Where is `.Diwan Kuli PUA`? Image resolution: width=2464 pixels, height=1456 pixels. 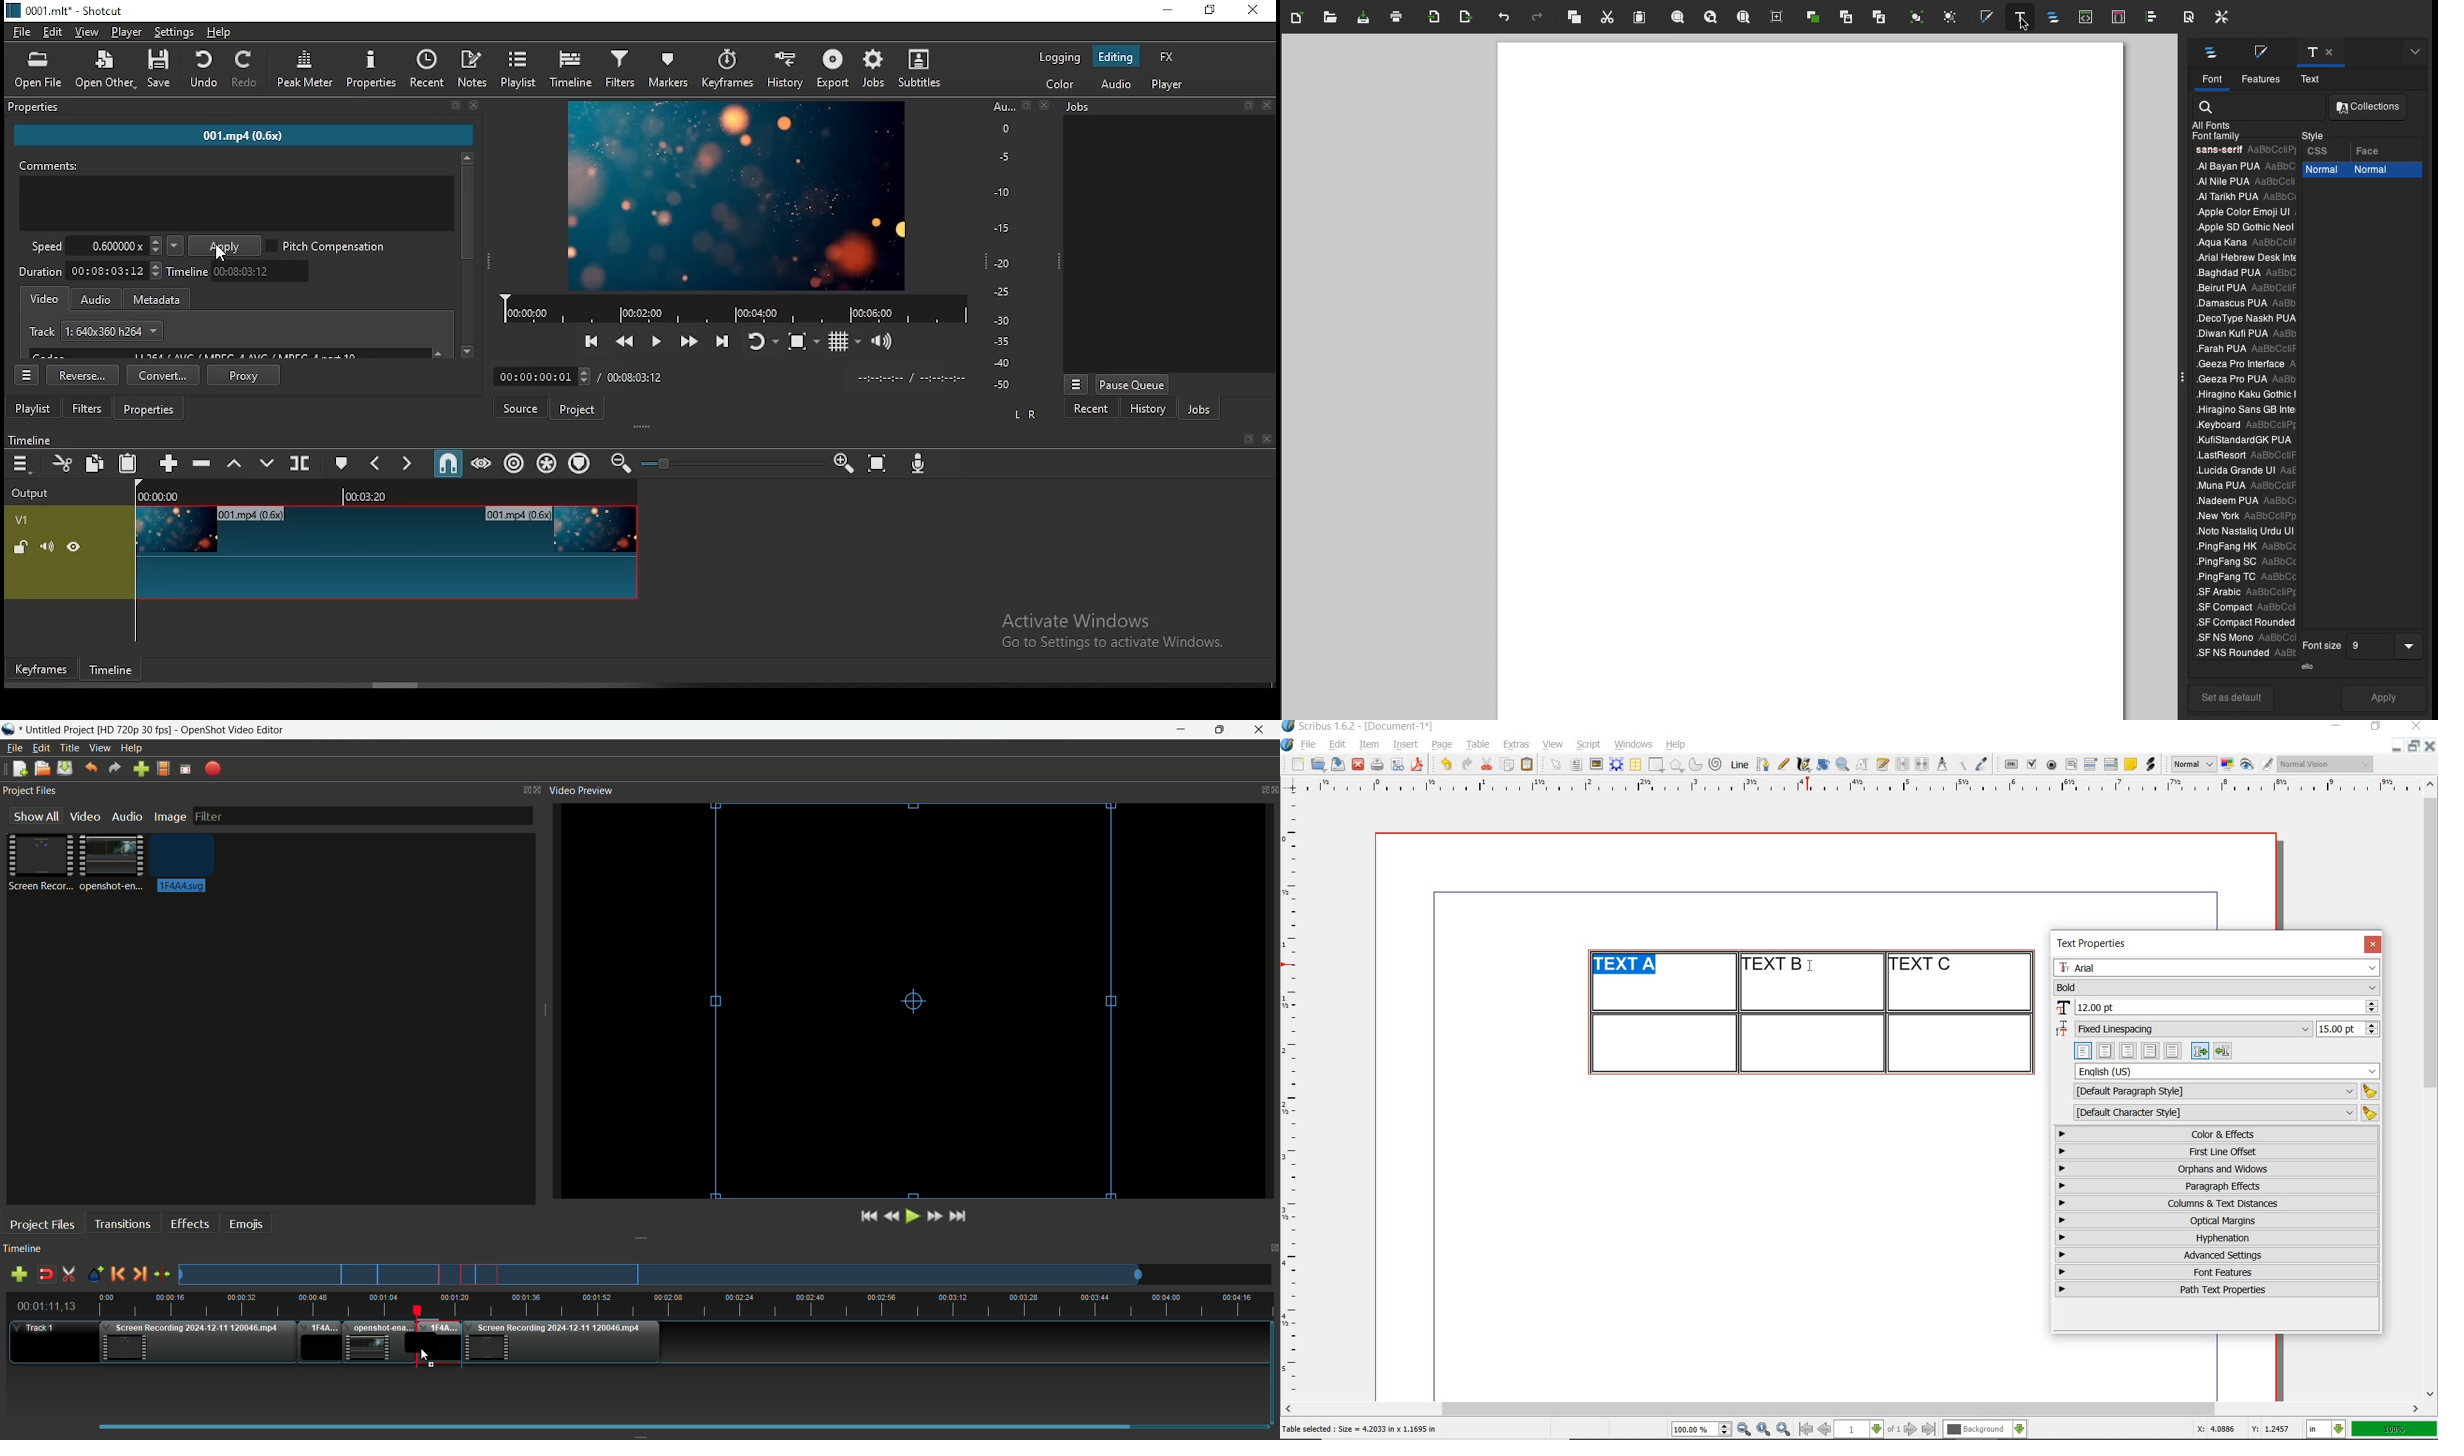 .Diwan Kuli PUA is located at coordinates (2249, 334).